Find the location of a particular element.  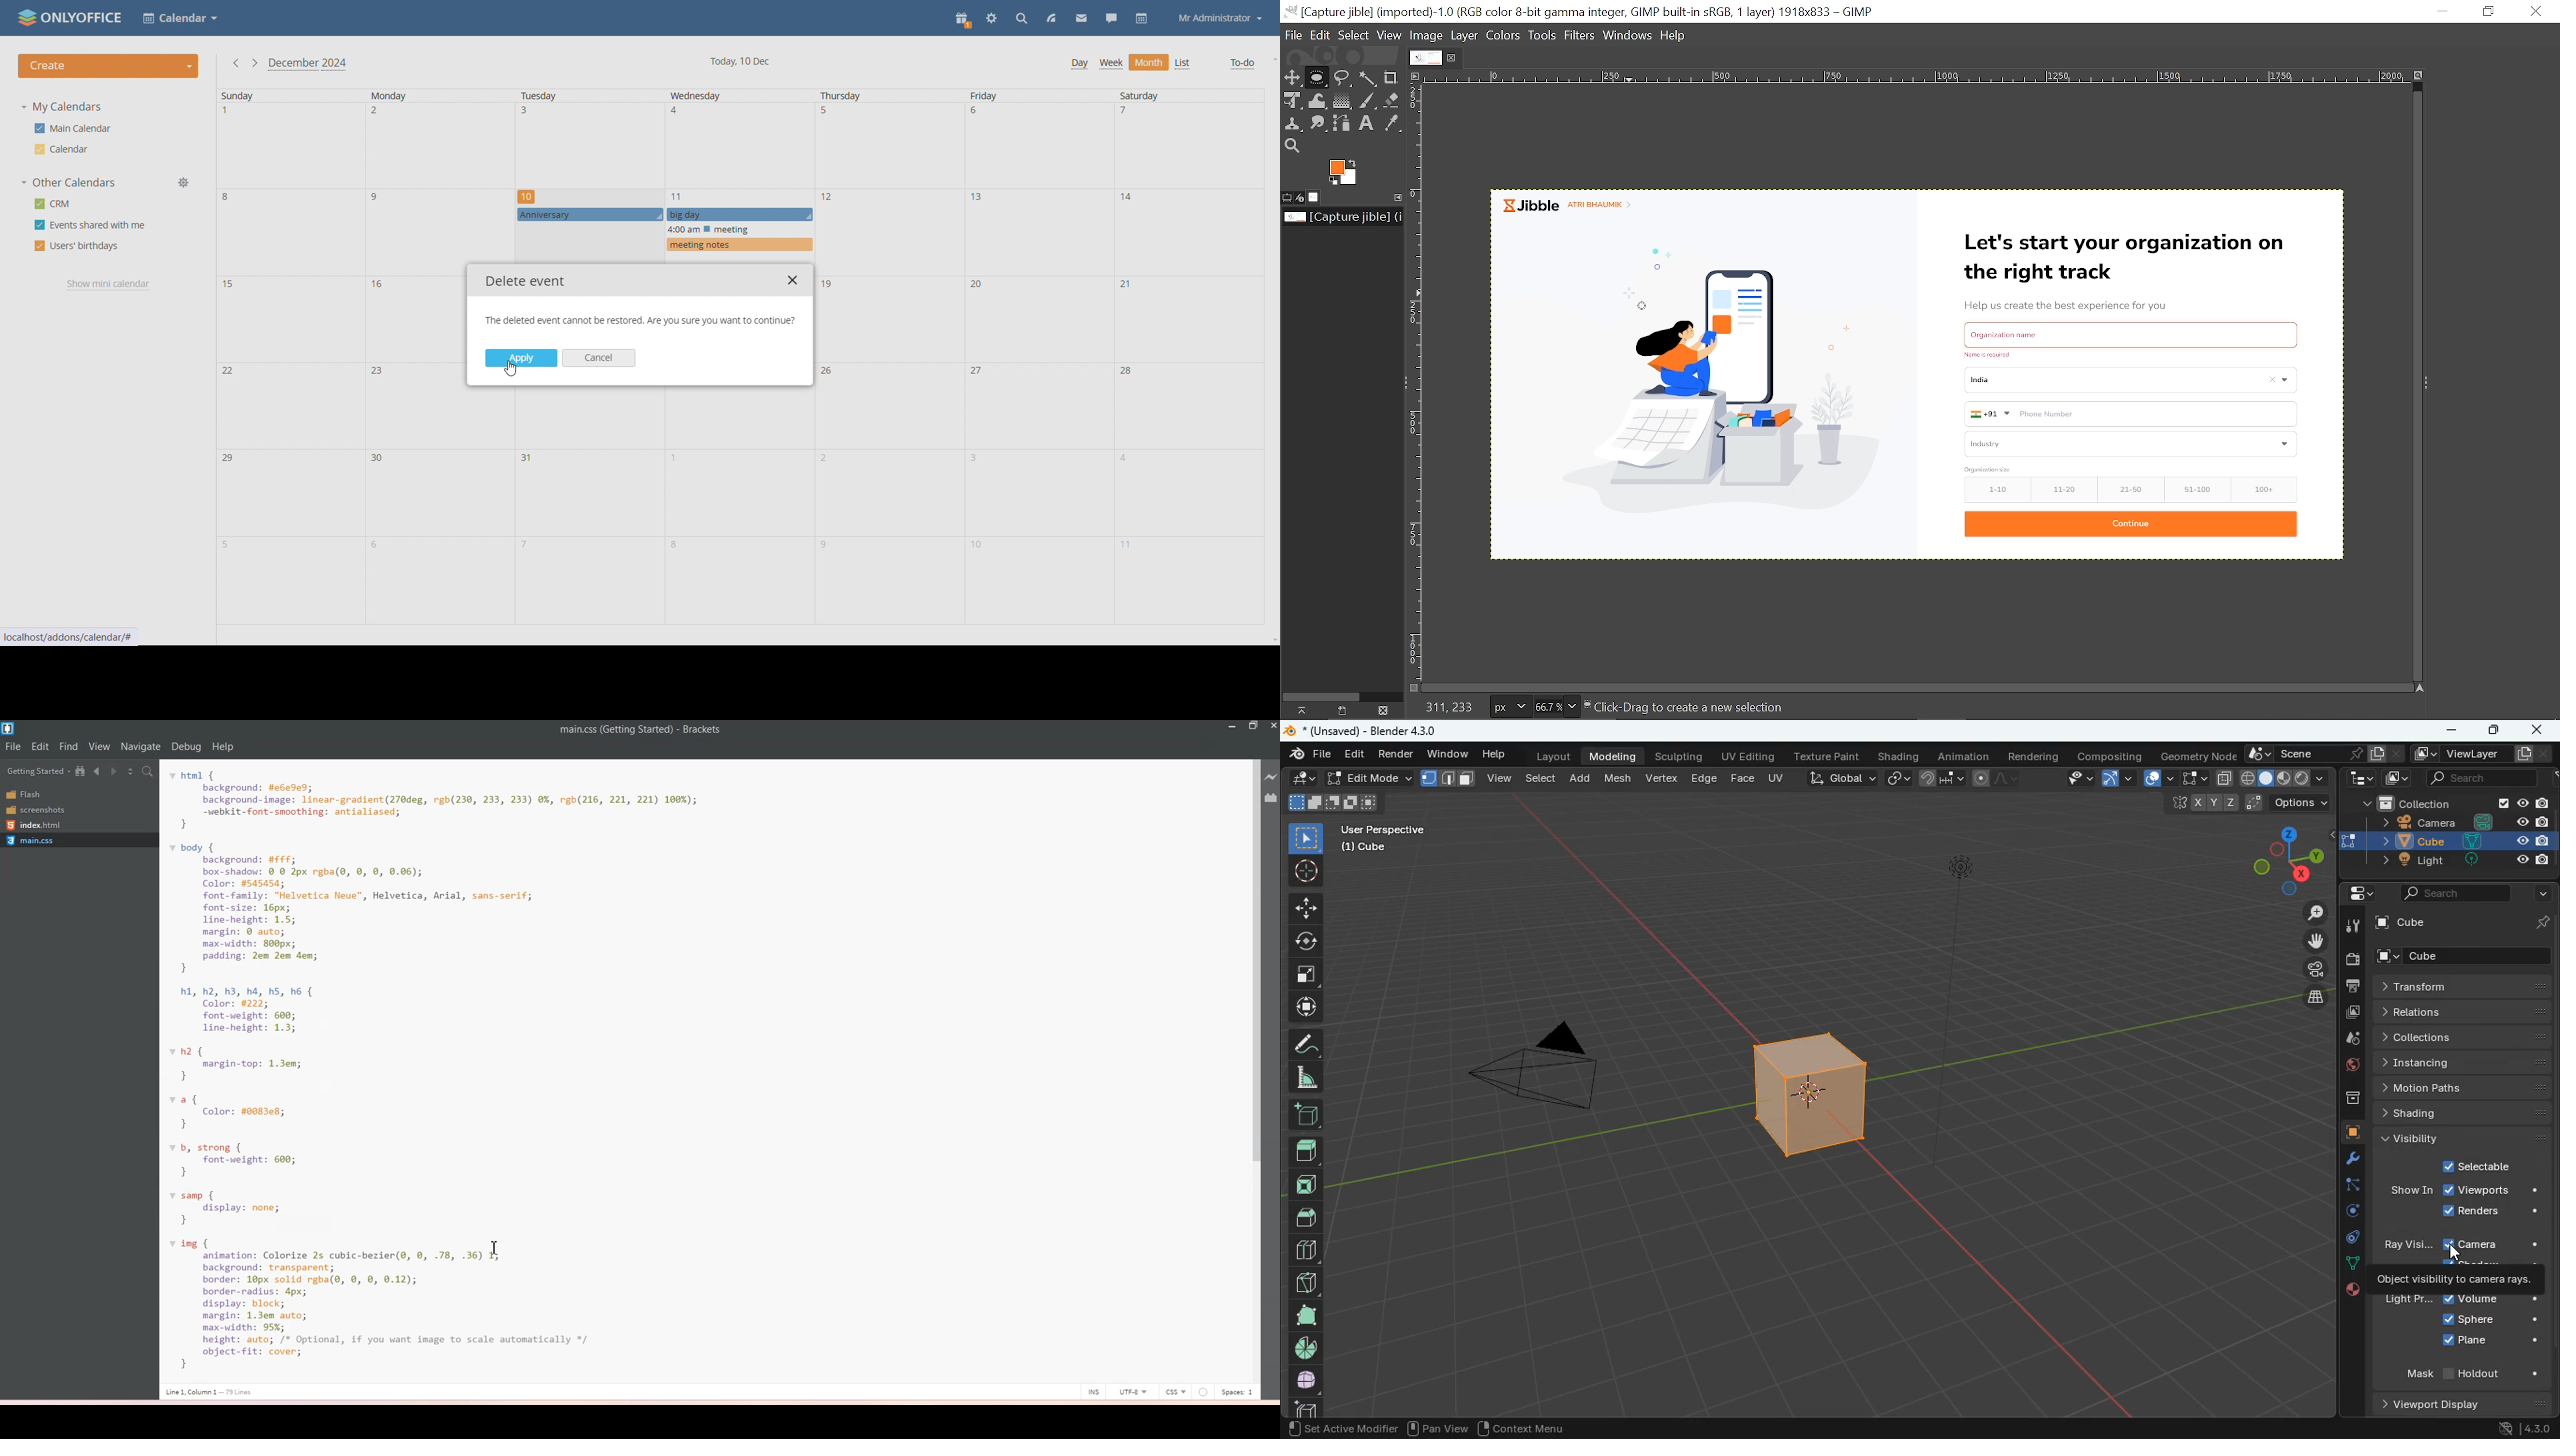

plane is located at coordinates (2492, 1342).